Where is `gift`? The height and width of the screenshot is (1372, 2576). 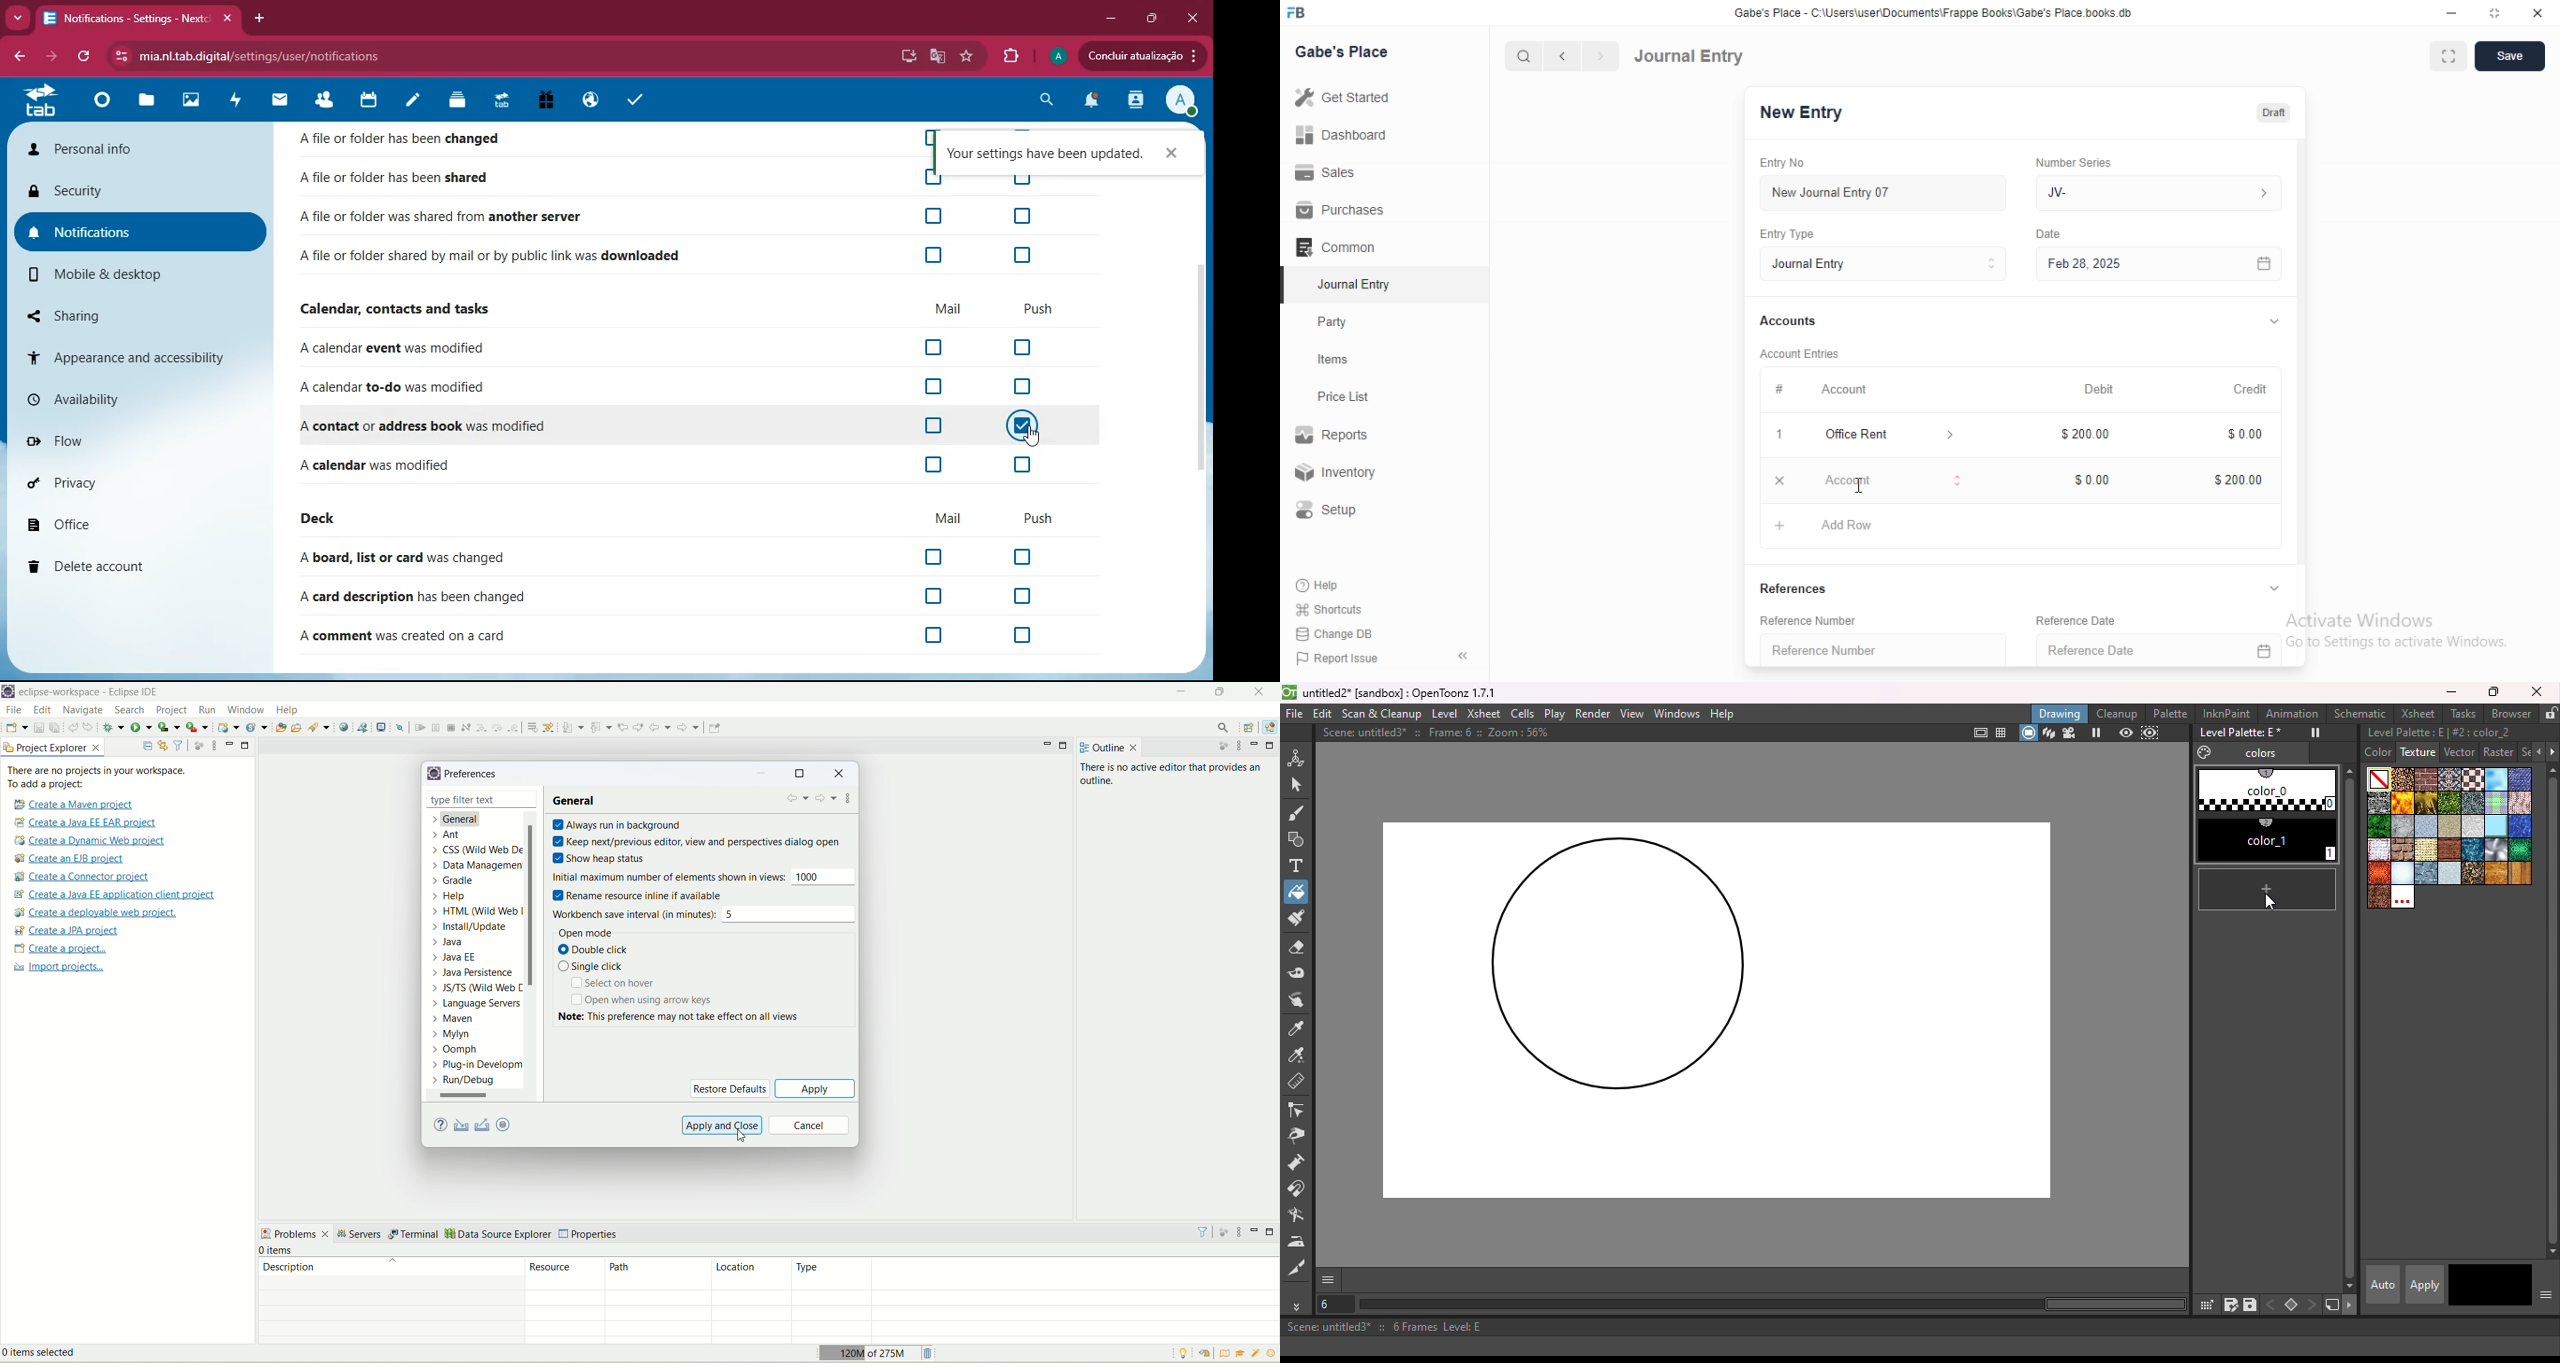
gift is located at coordinates (548, 101).